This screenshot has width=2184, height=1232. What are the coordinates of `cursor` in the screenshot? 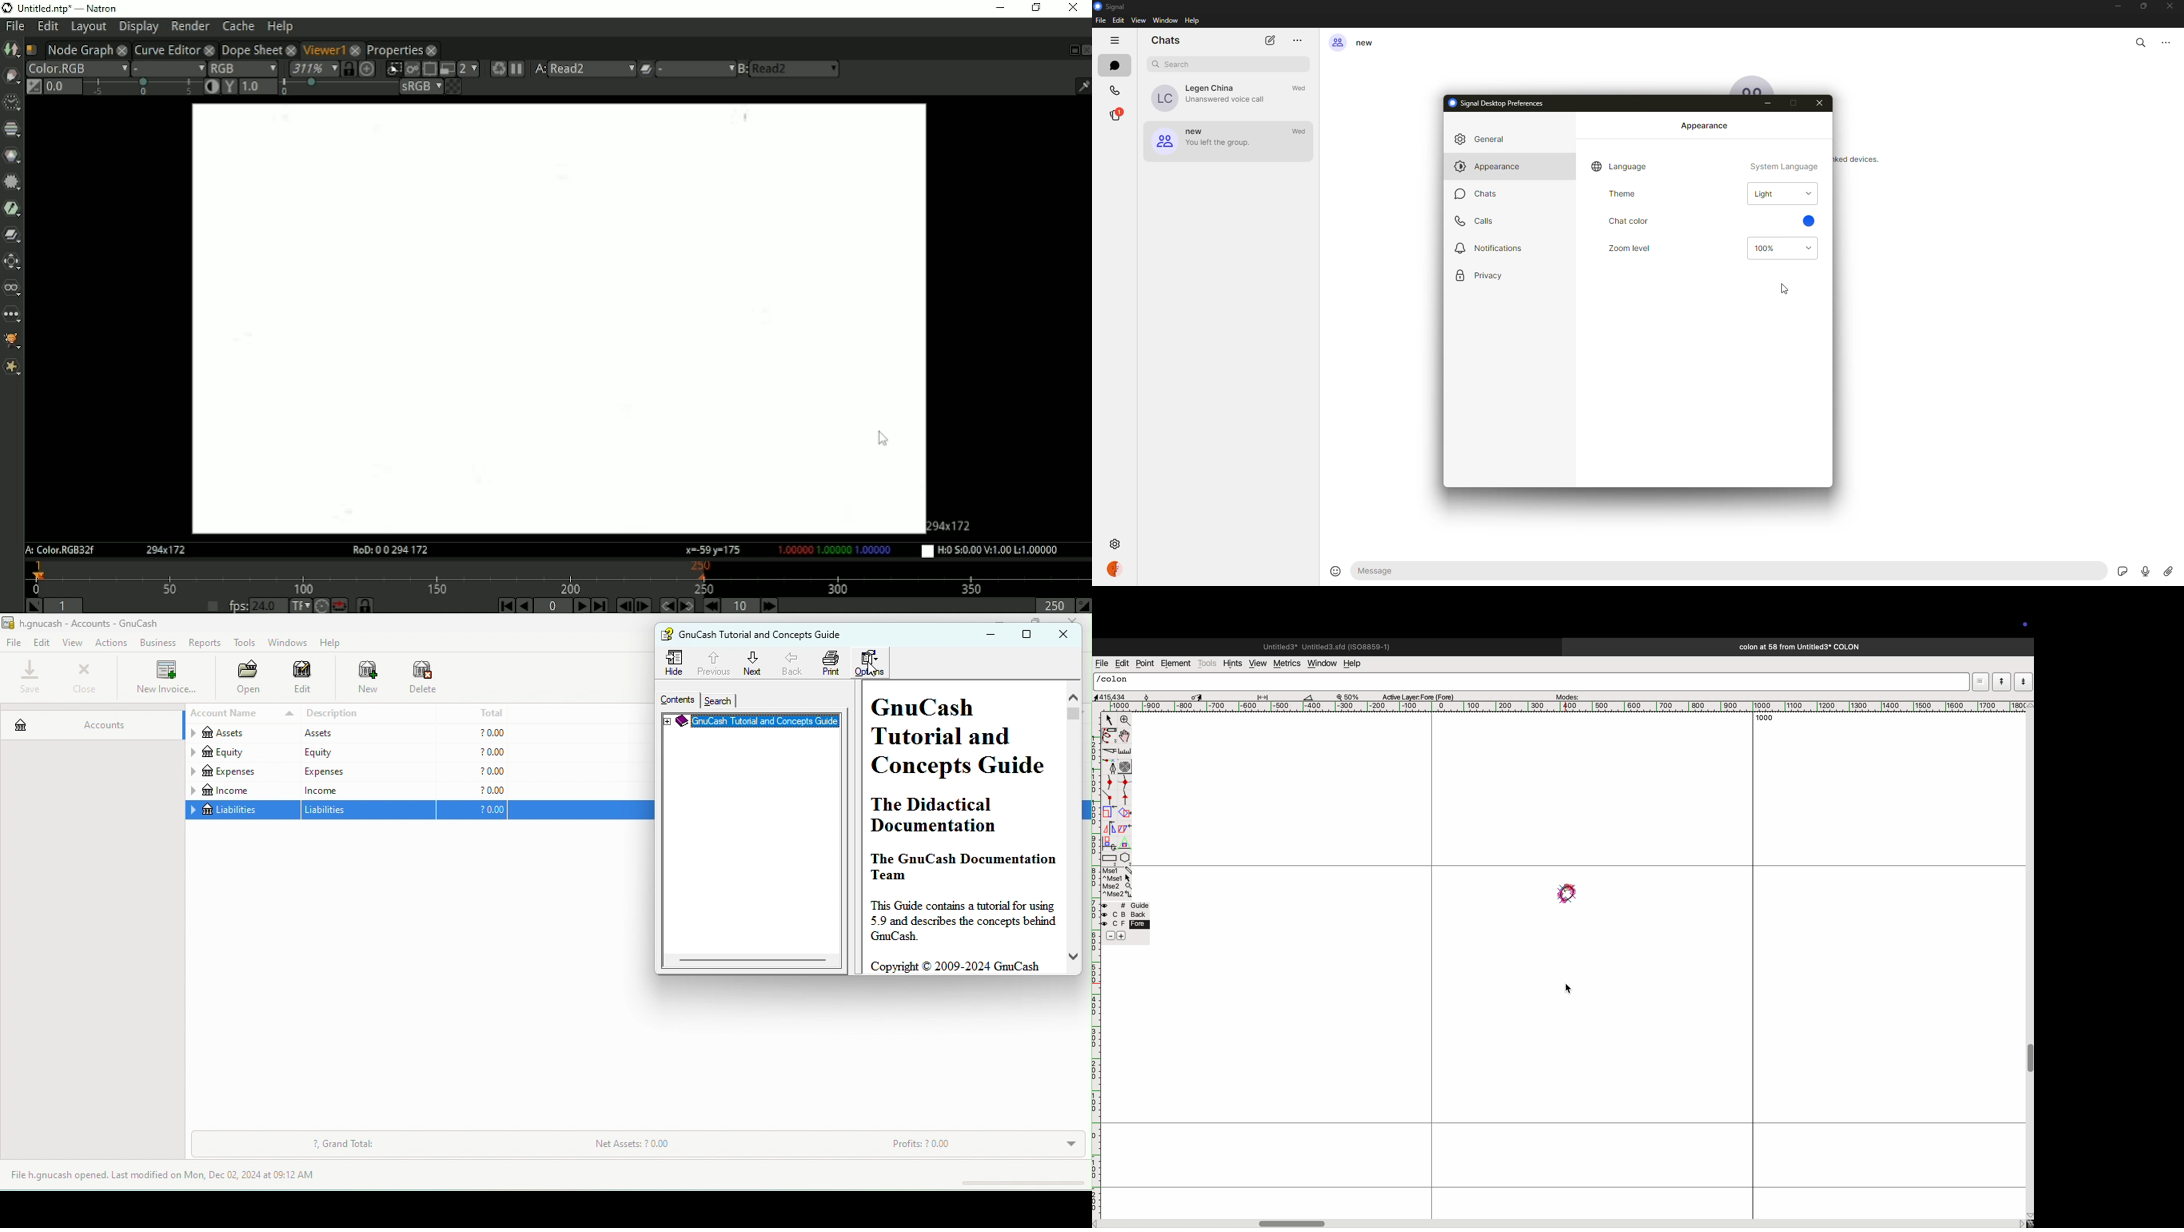 It's located at (870, 669).